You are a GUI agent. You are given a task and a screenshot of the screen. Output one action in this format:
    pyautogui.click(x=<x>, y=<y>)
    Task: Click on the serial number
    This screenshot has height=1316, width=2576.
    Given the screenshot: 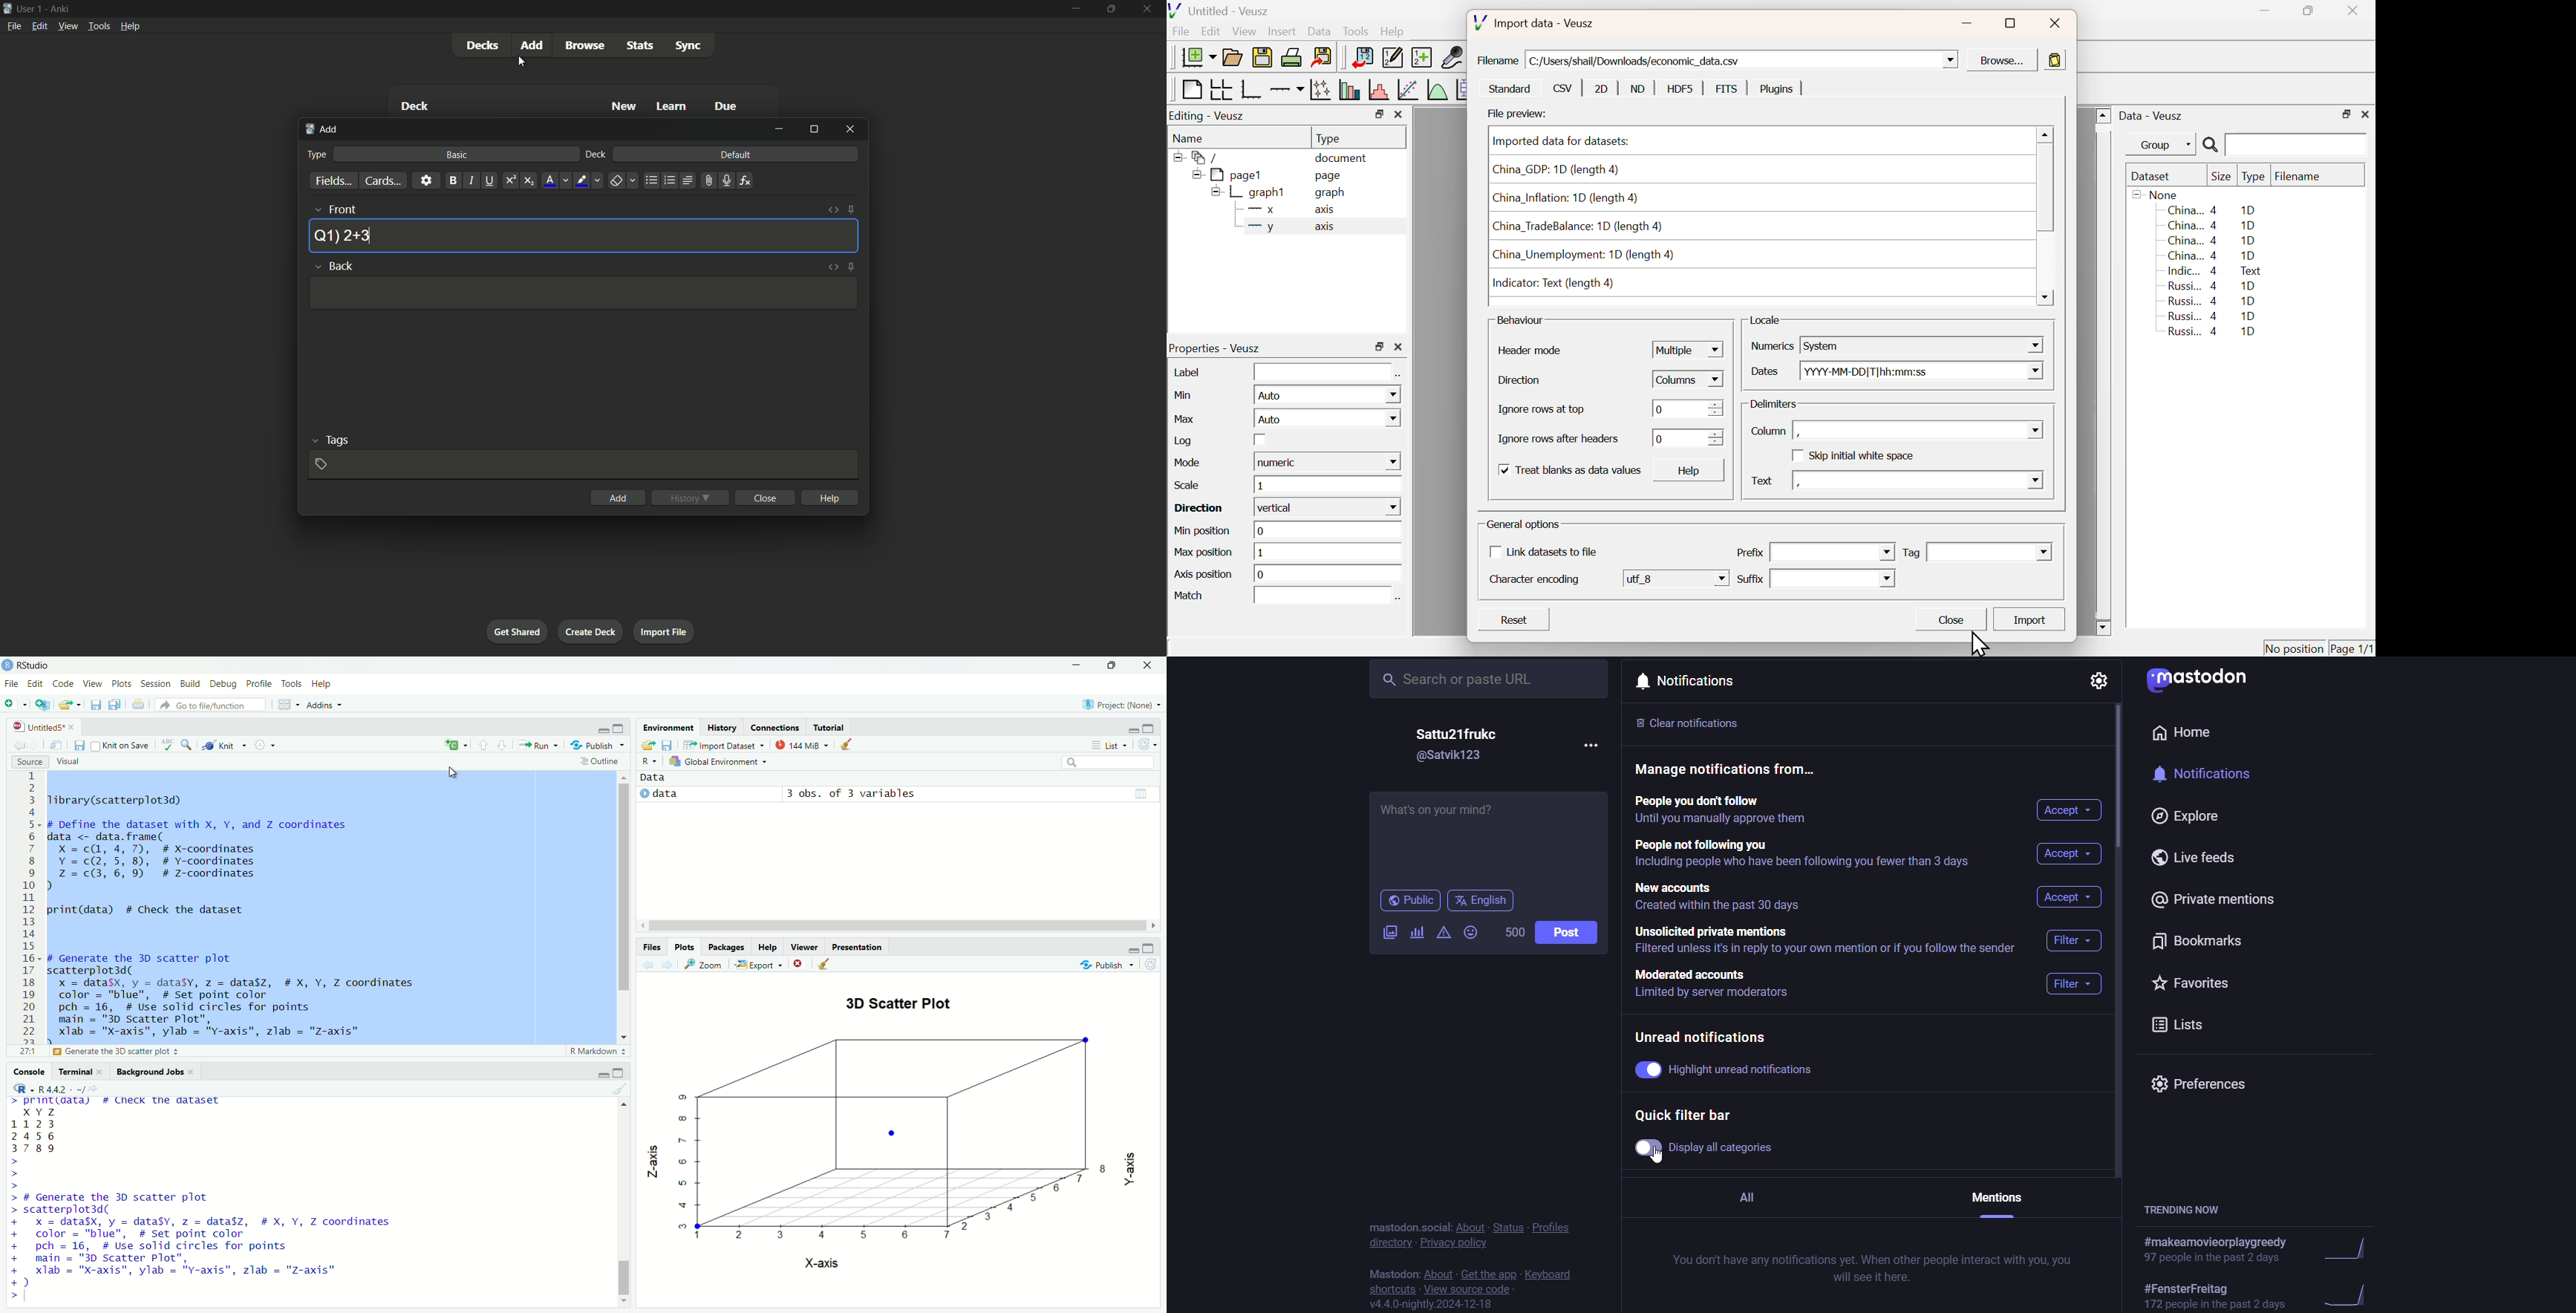 What is the action you would take?
    pyautogui.click(x=29, y=906)
    